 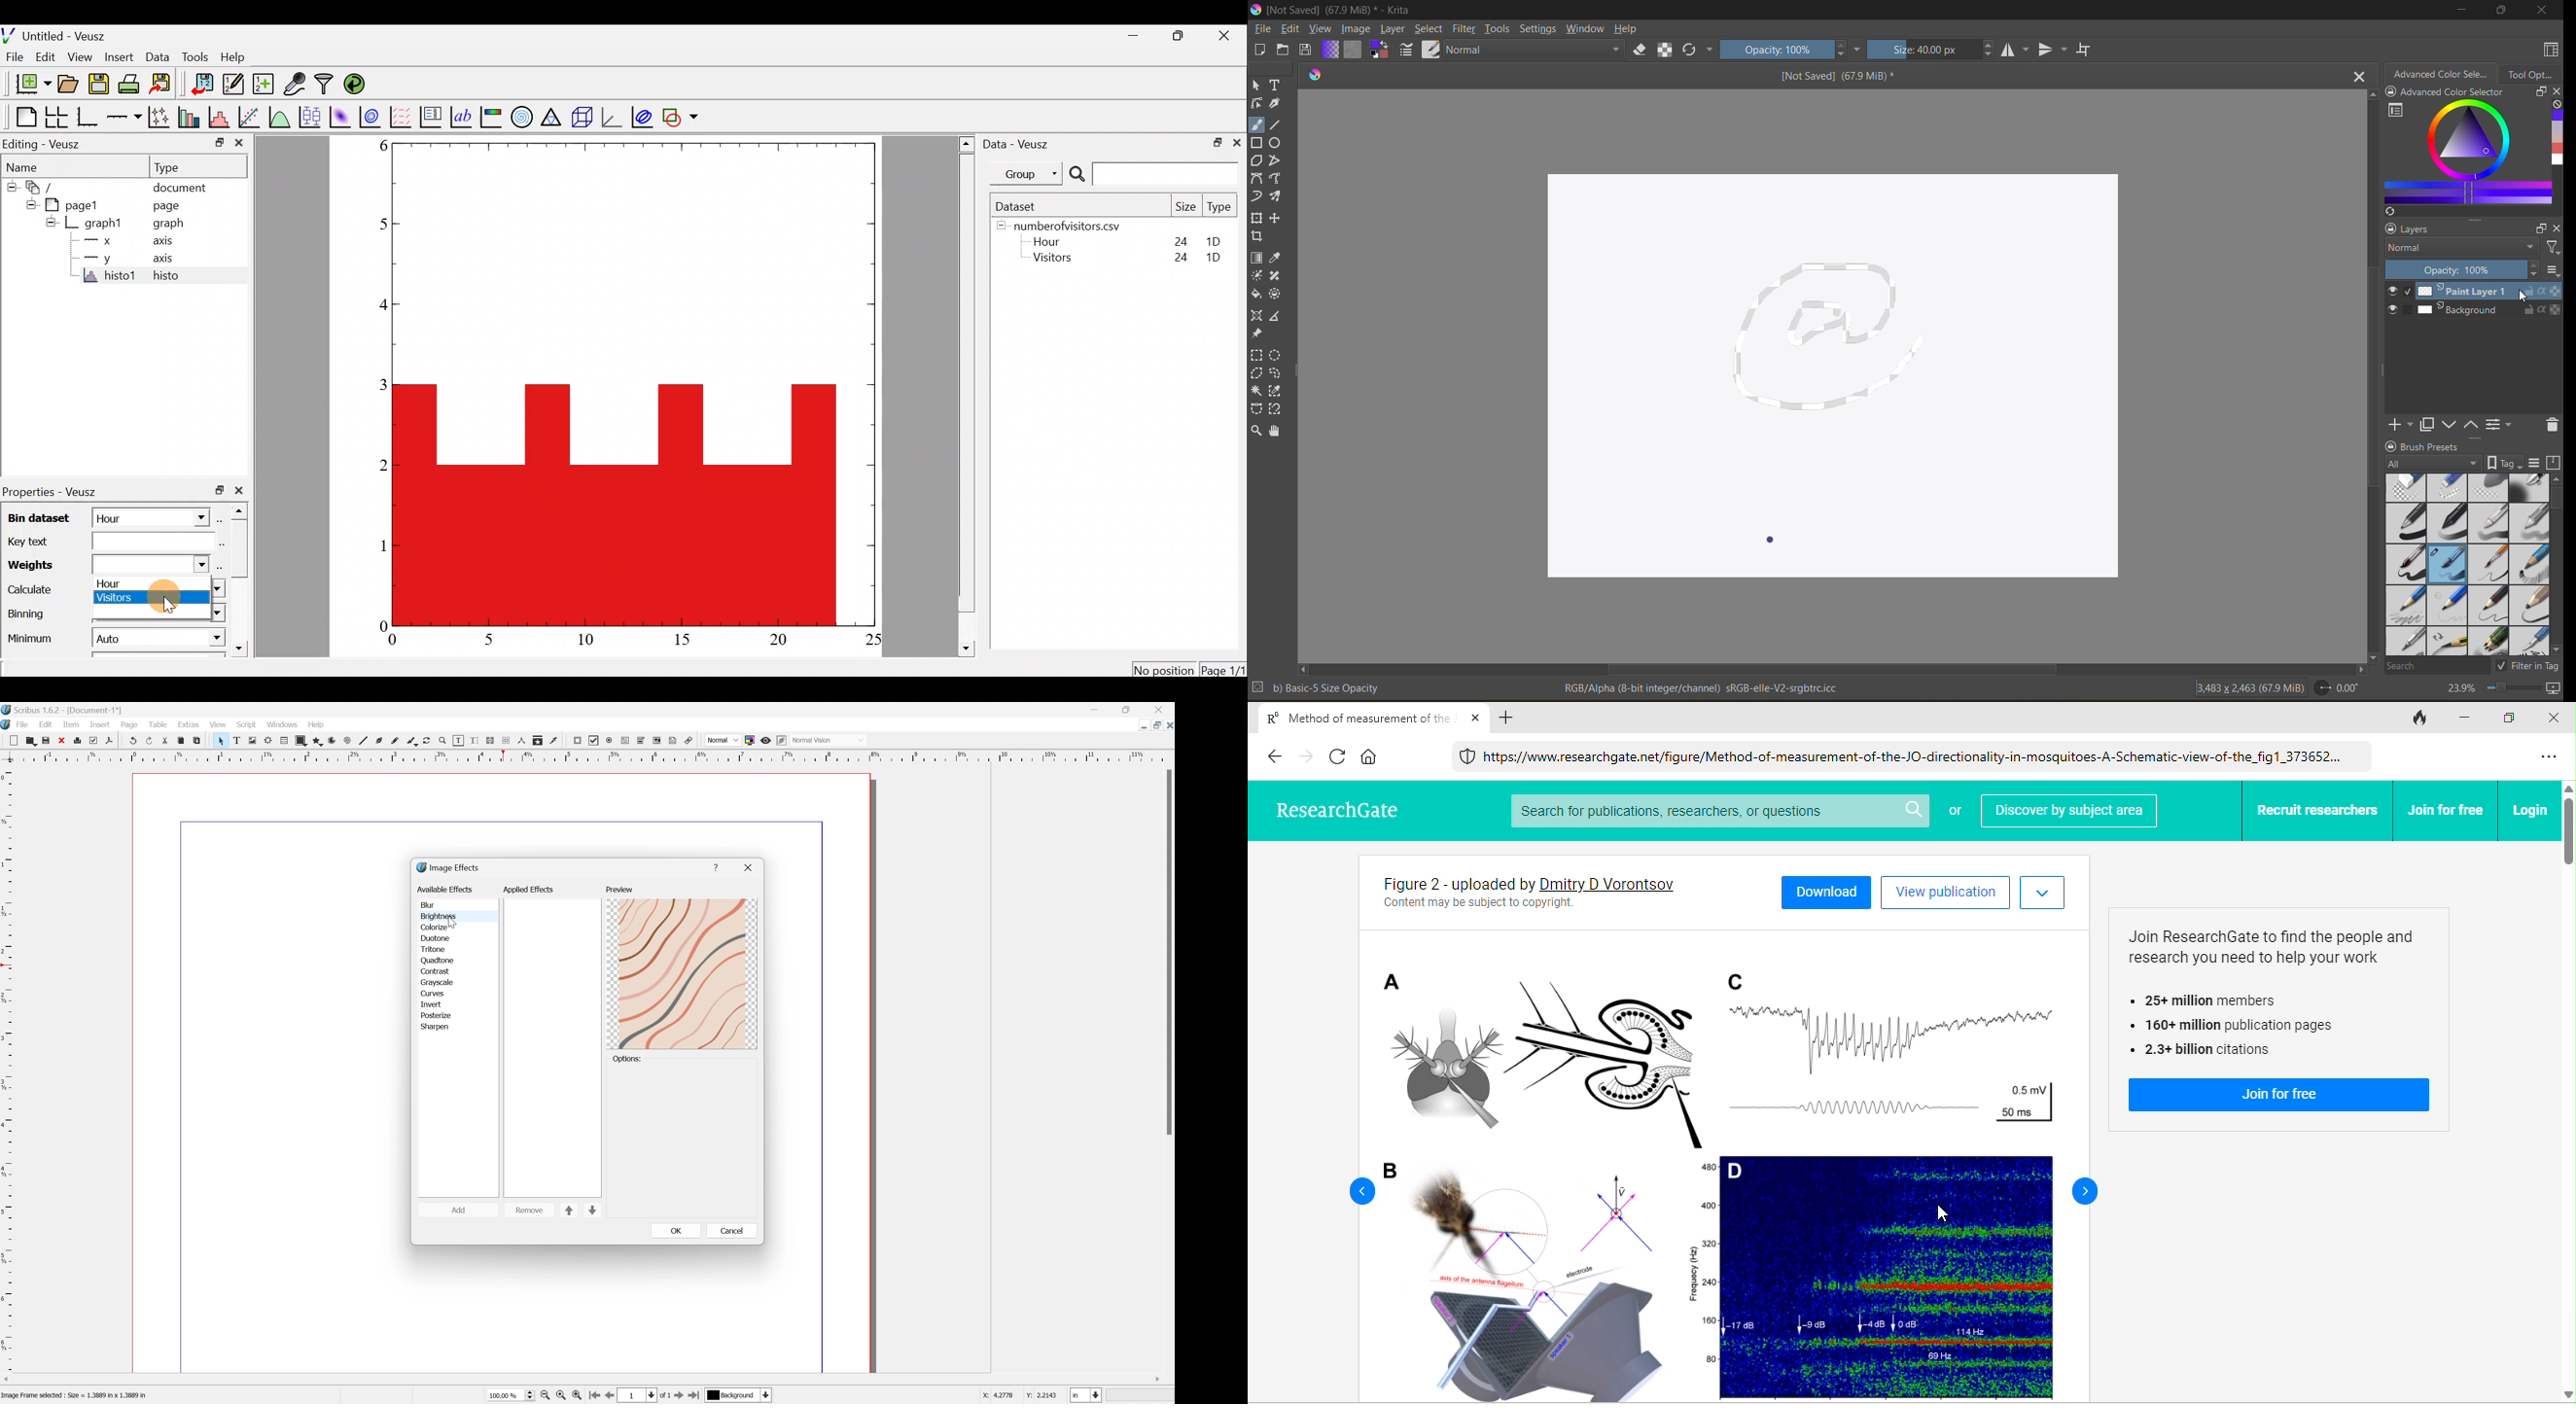 What do you see at coordinates (2504, 463) in the screenshot?
I see `show tag box` at bounding box center [2504, 463].